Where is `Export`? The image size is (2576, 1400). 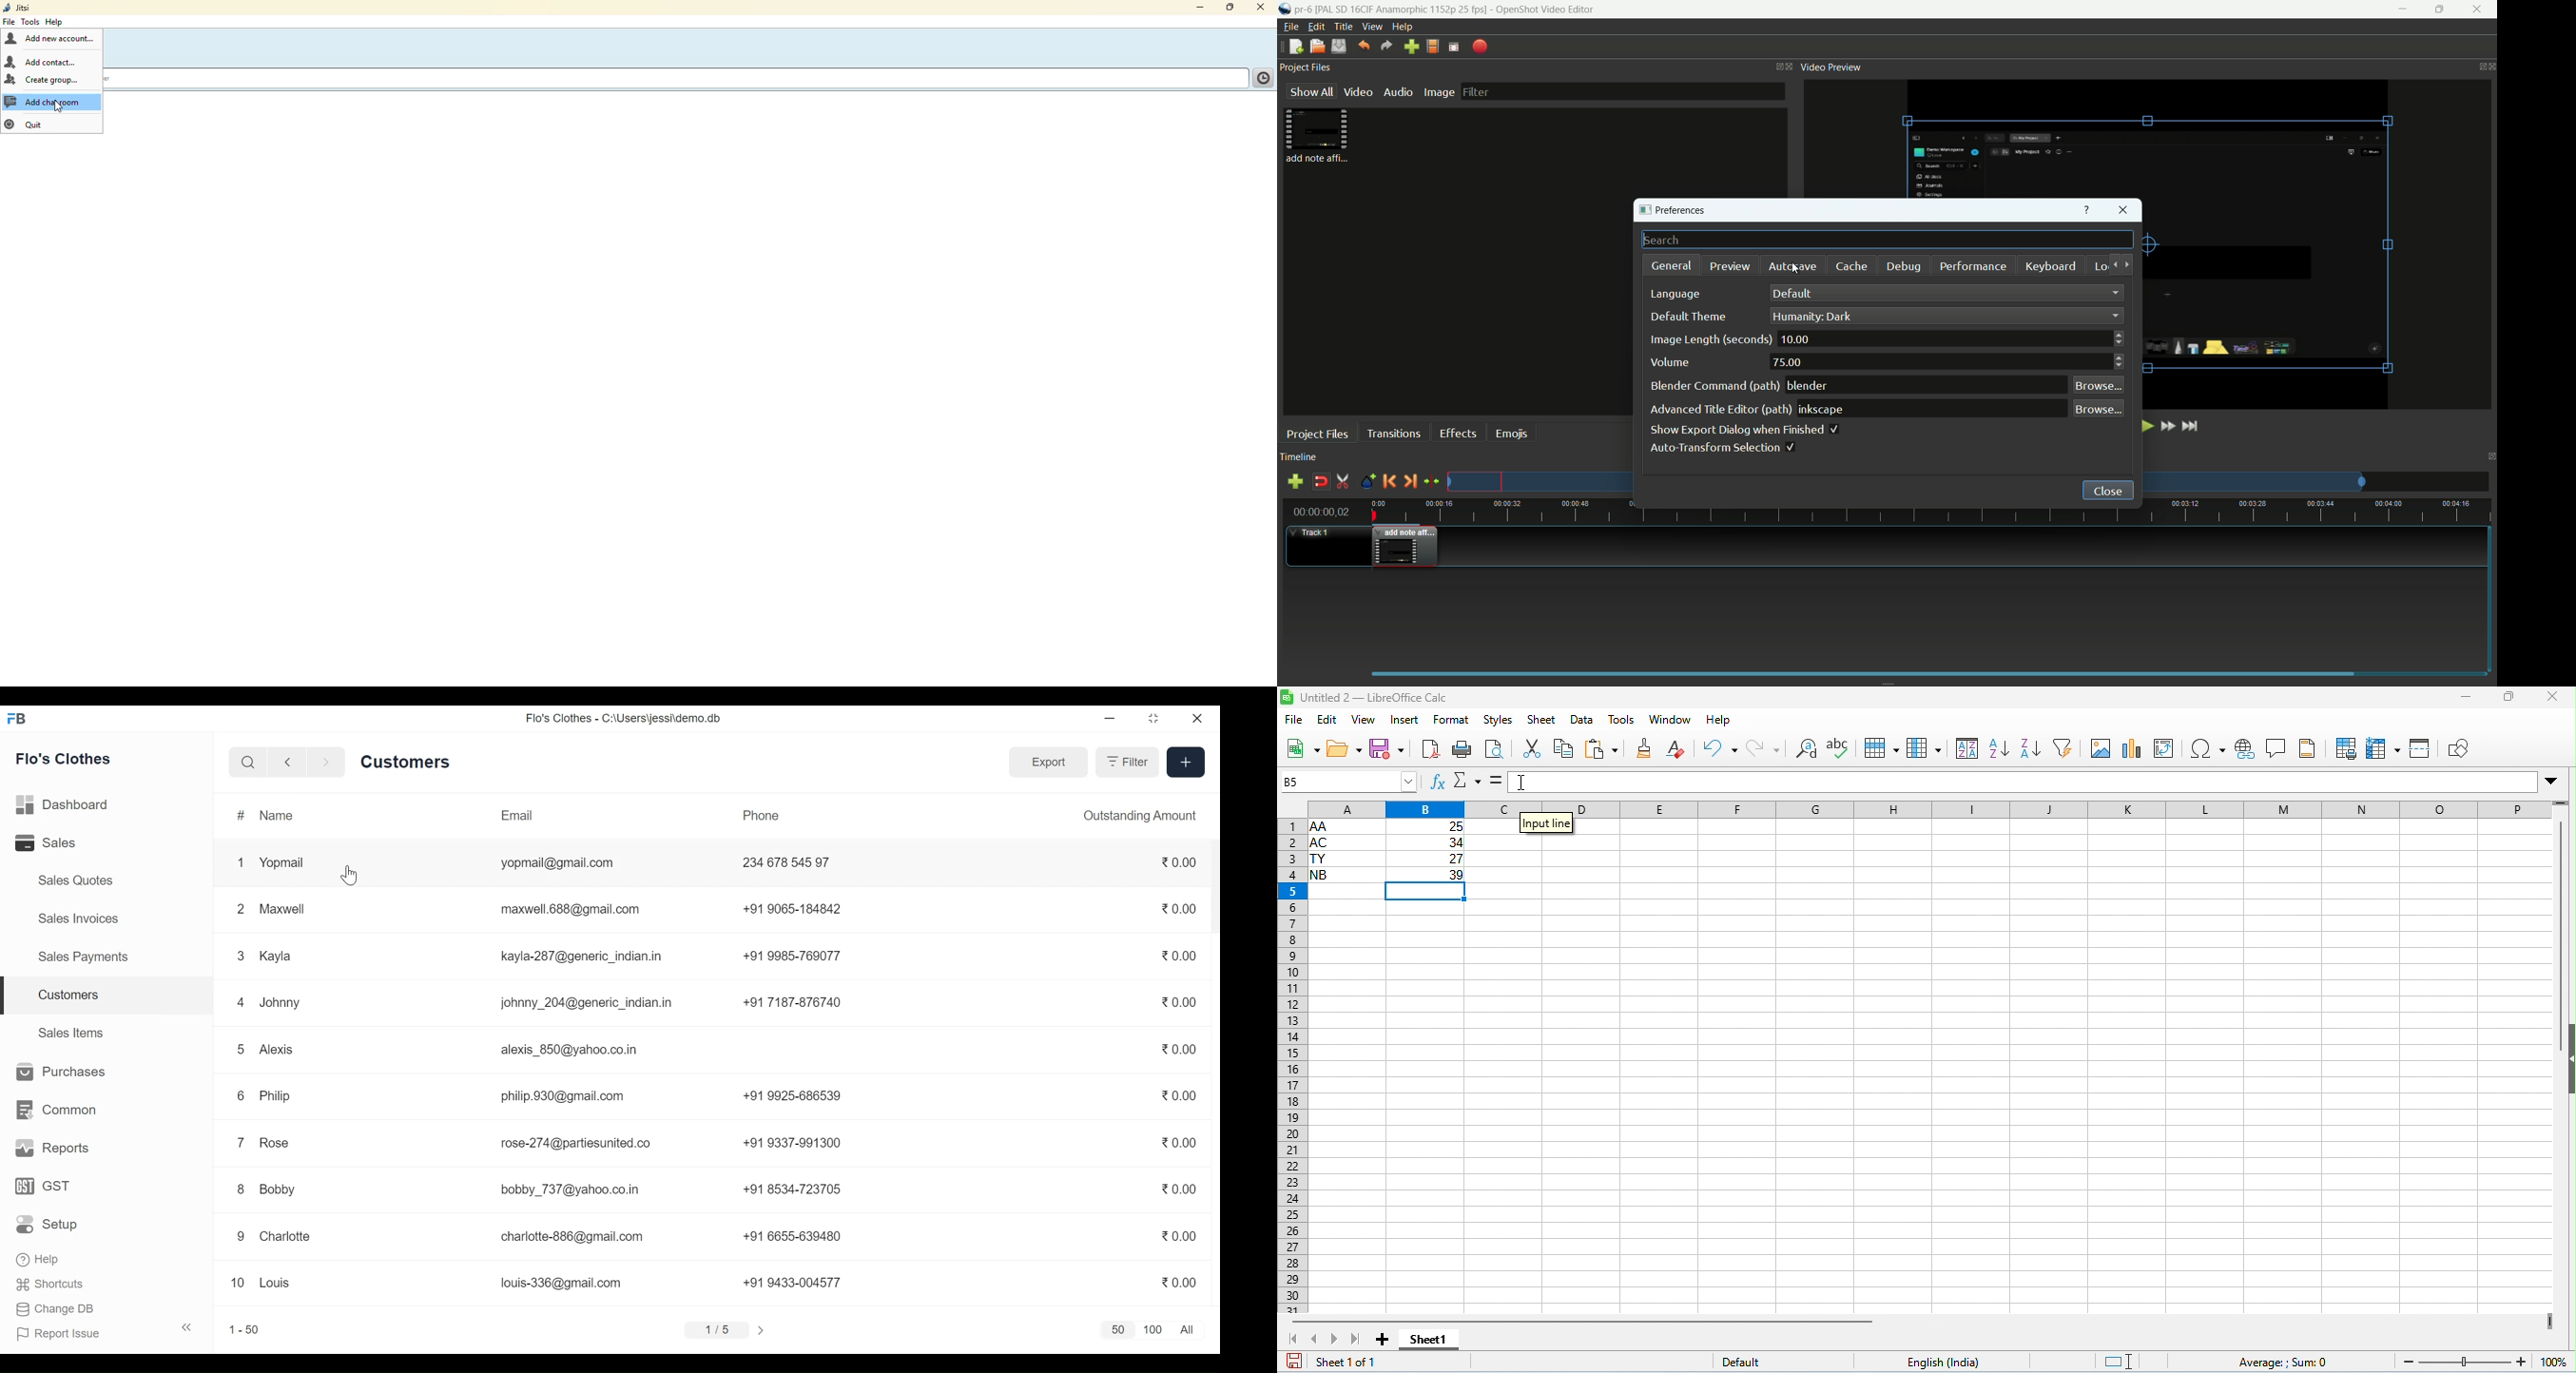 Export is located at coordinates (1048, 763).